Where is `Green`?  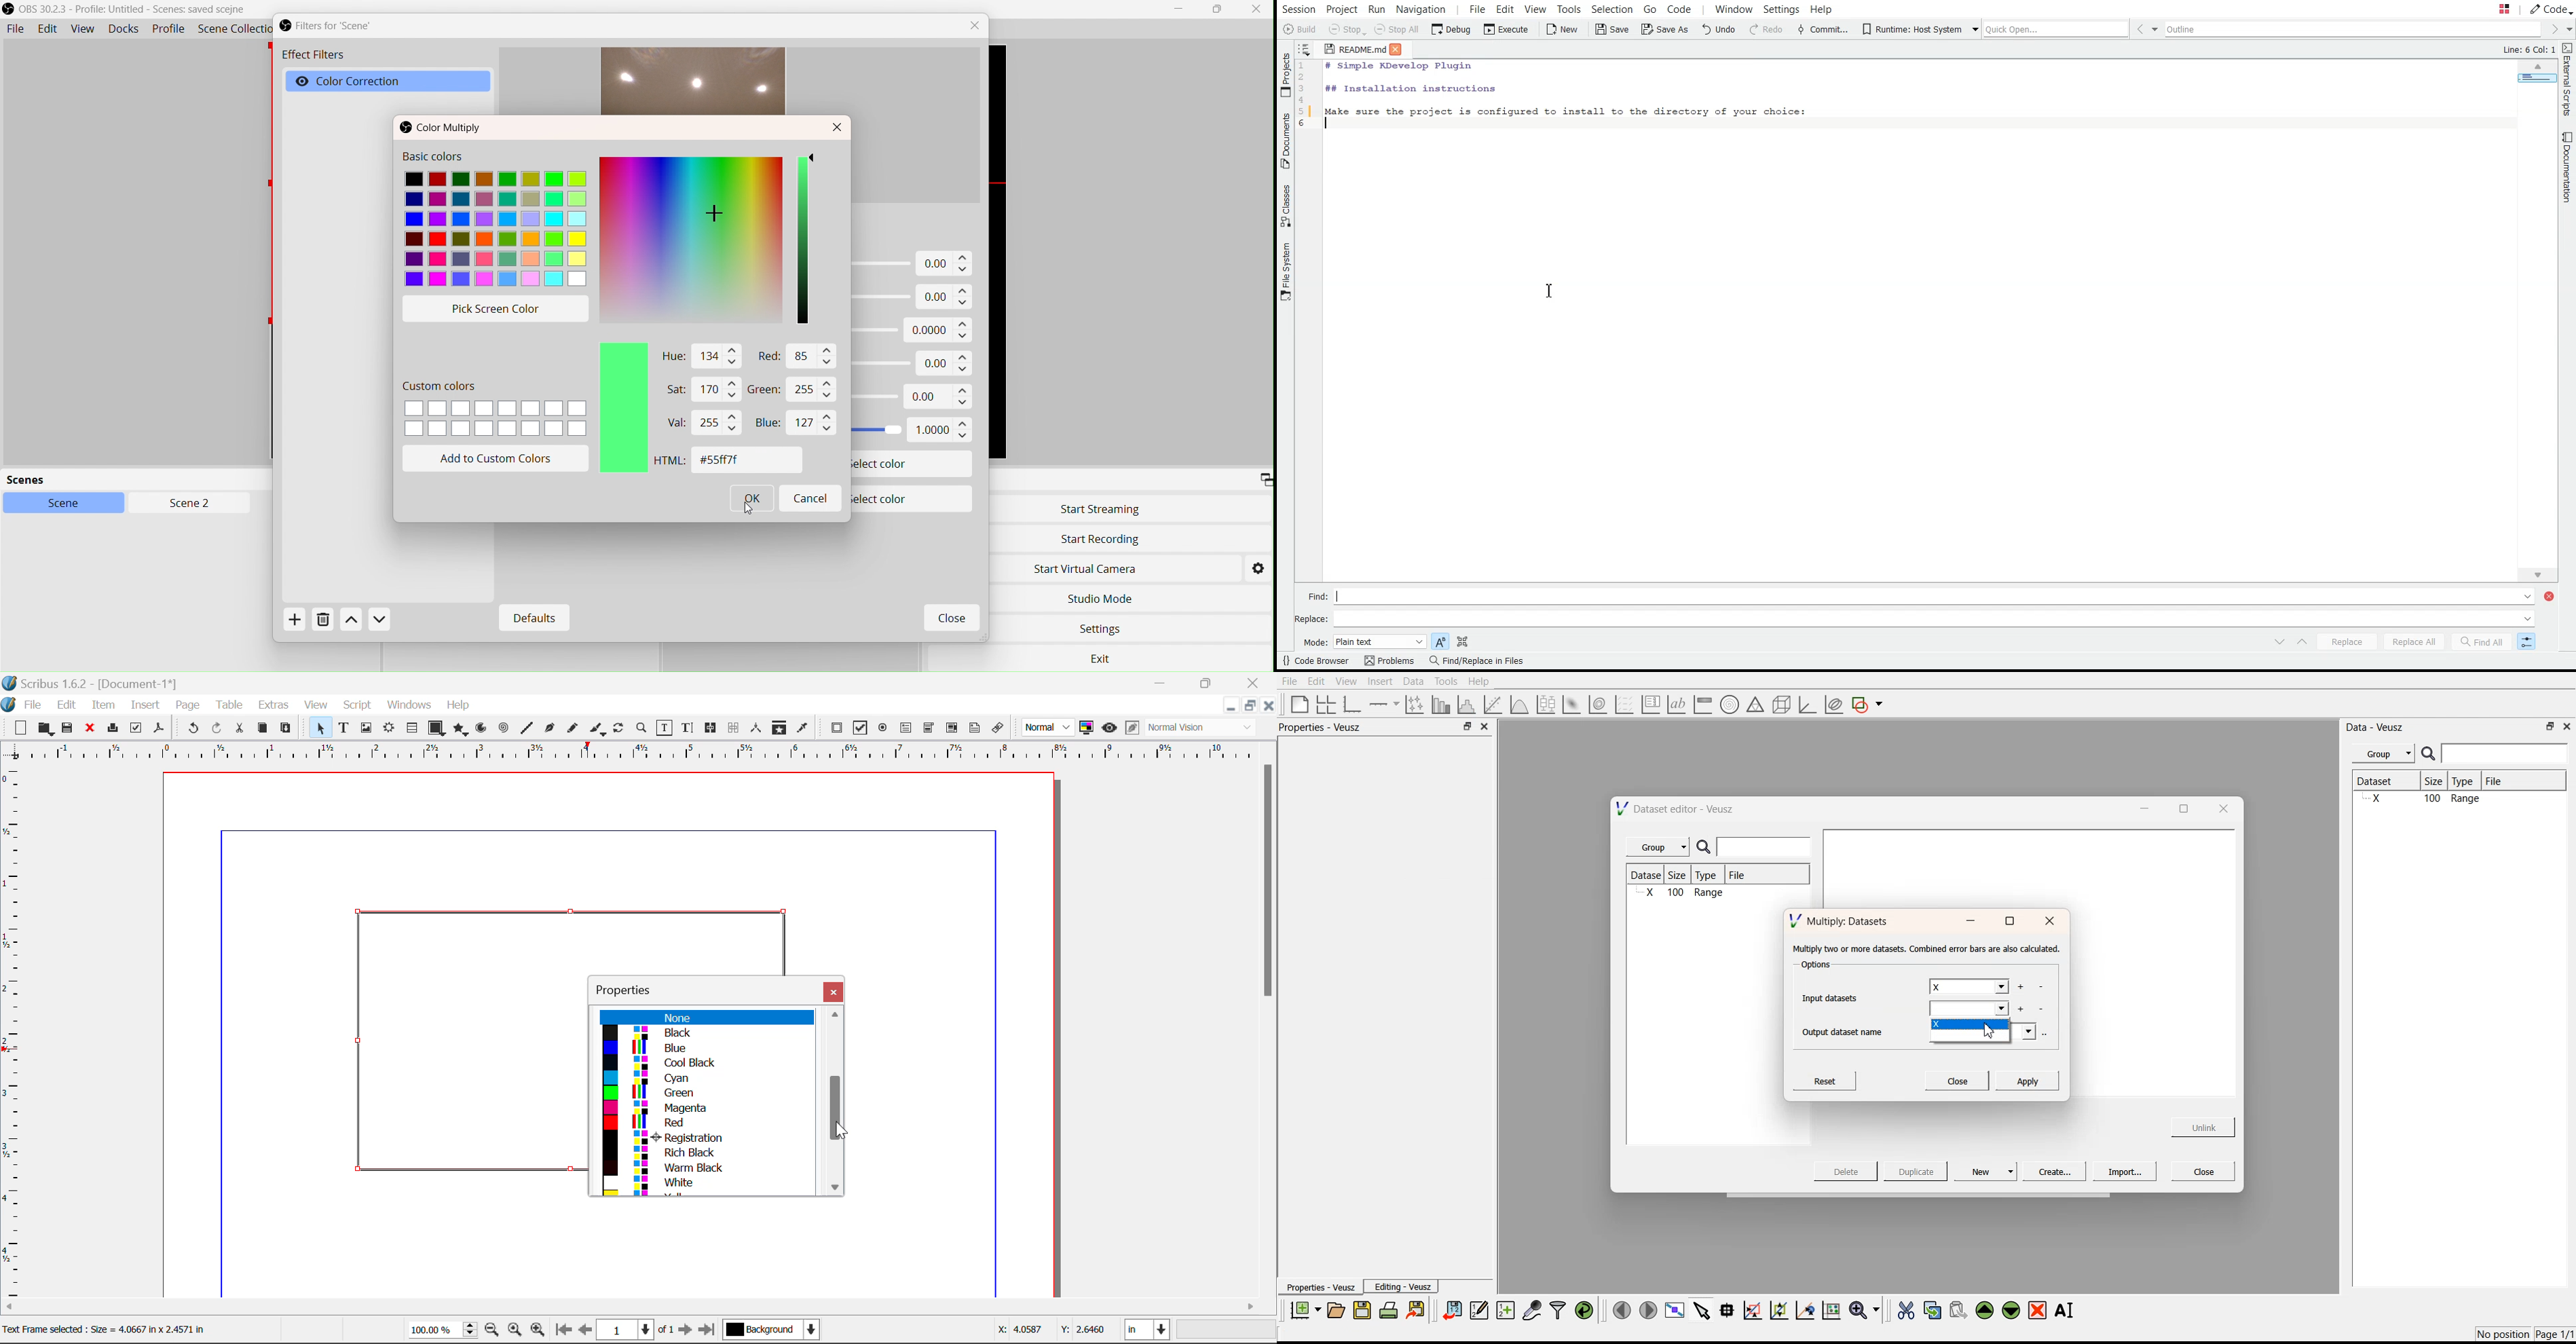
Green is located at coordinates (703, 1093).